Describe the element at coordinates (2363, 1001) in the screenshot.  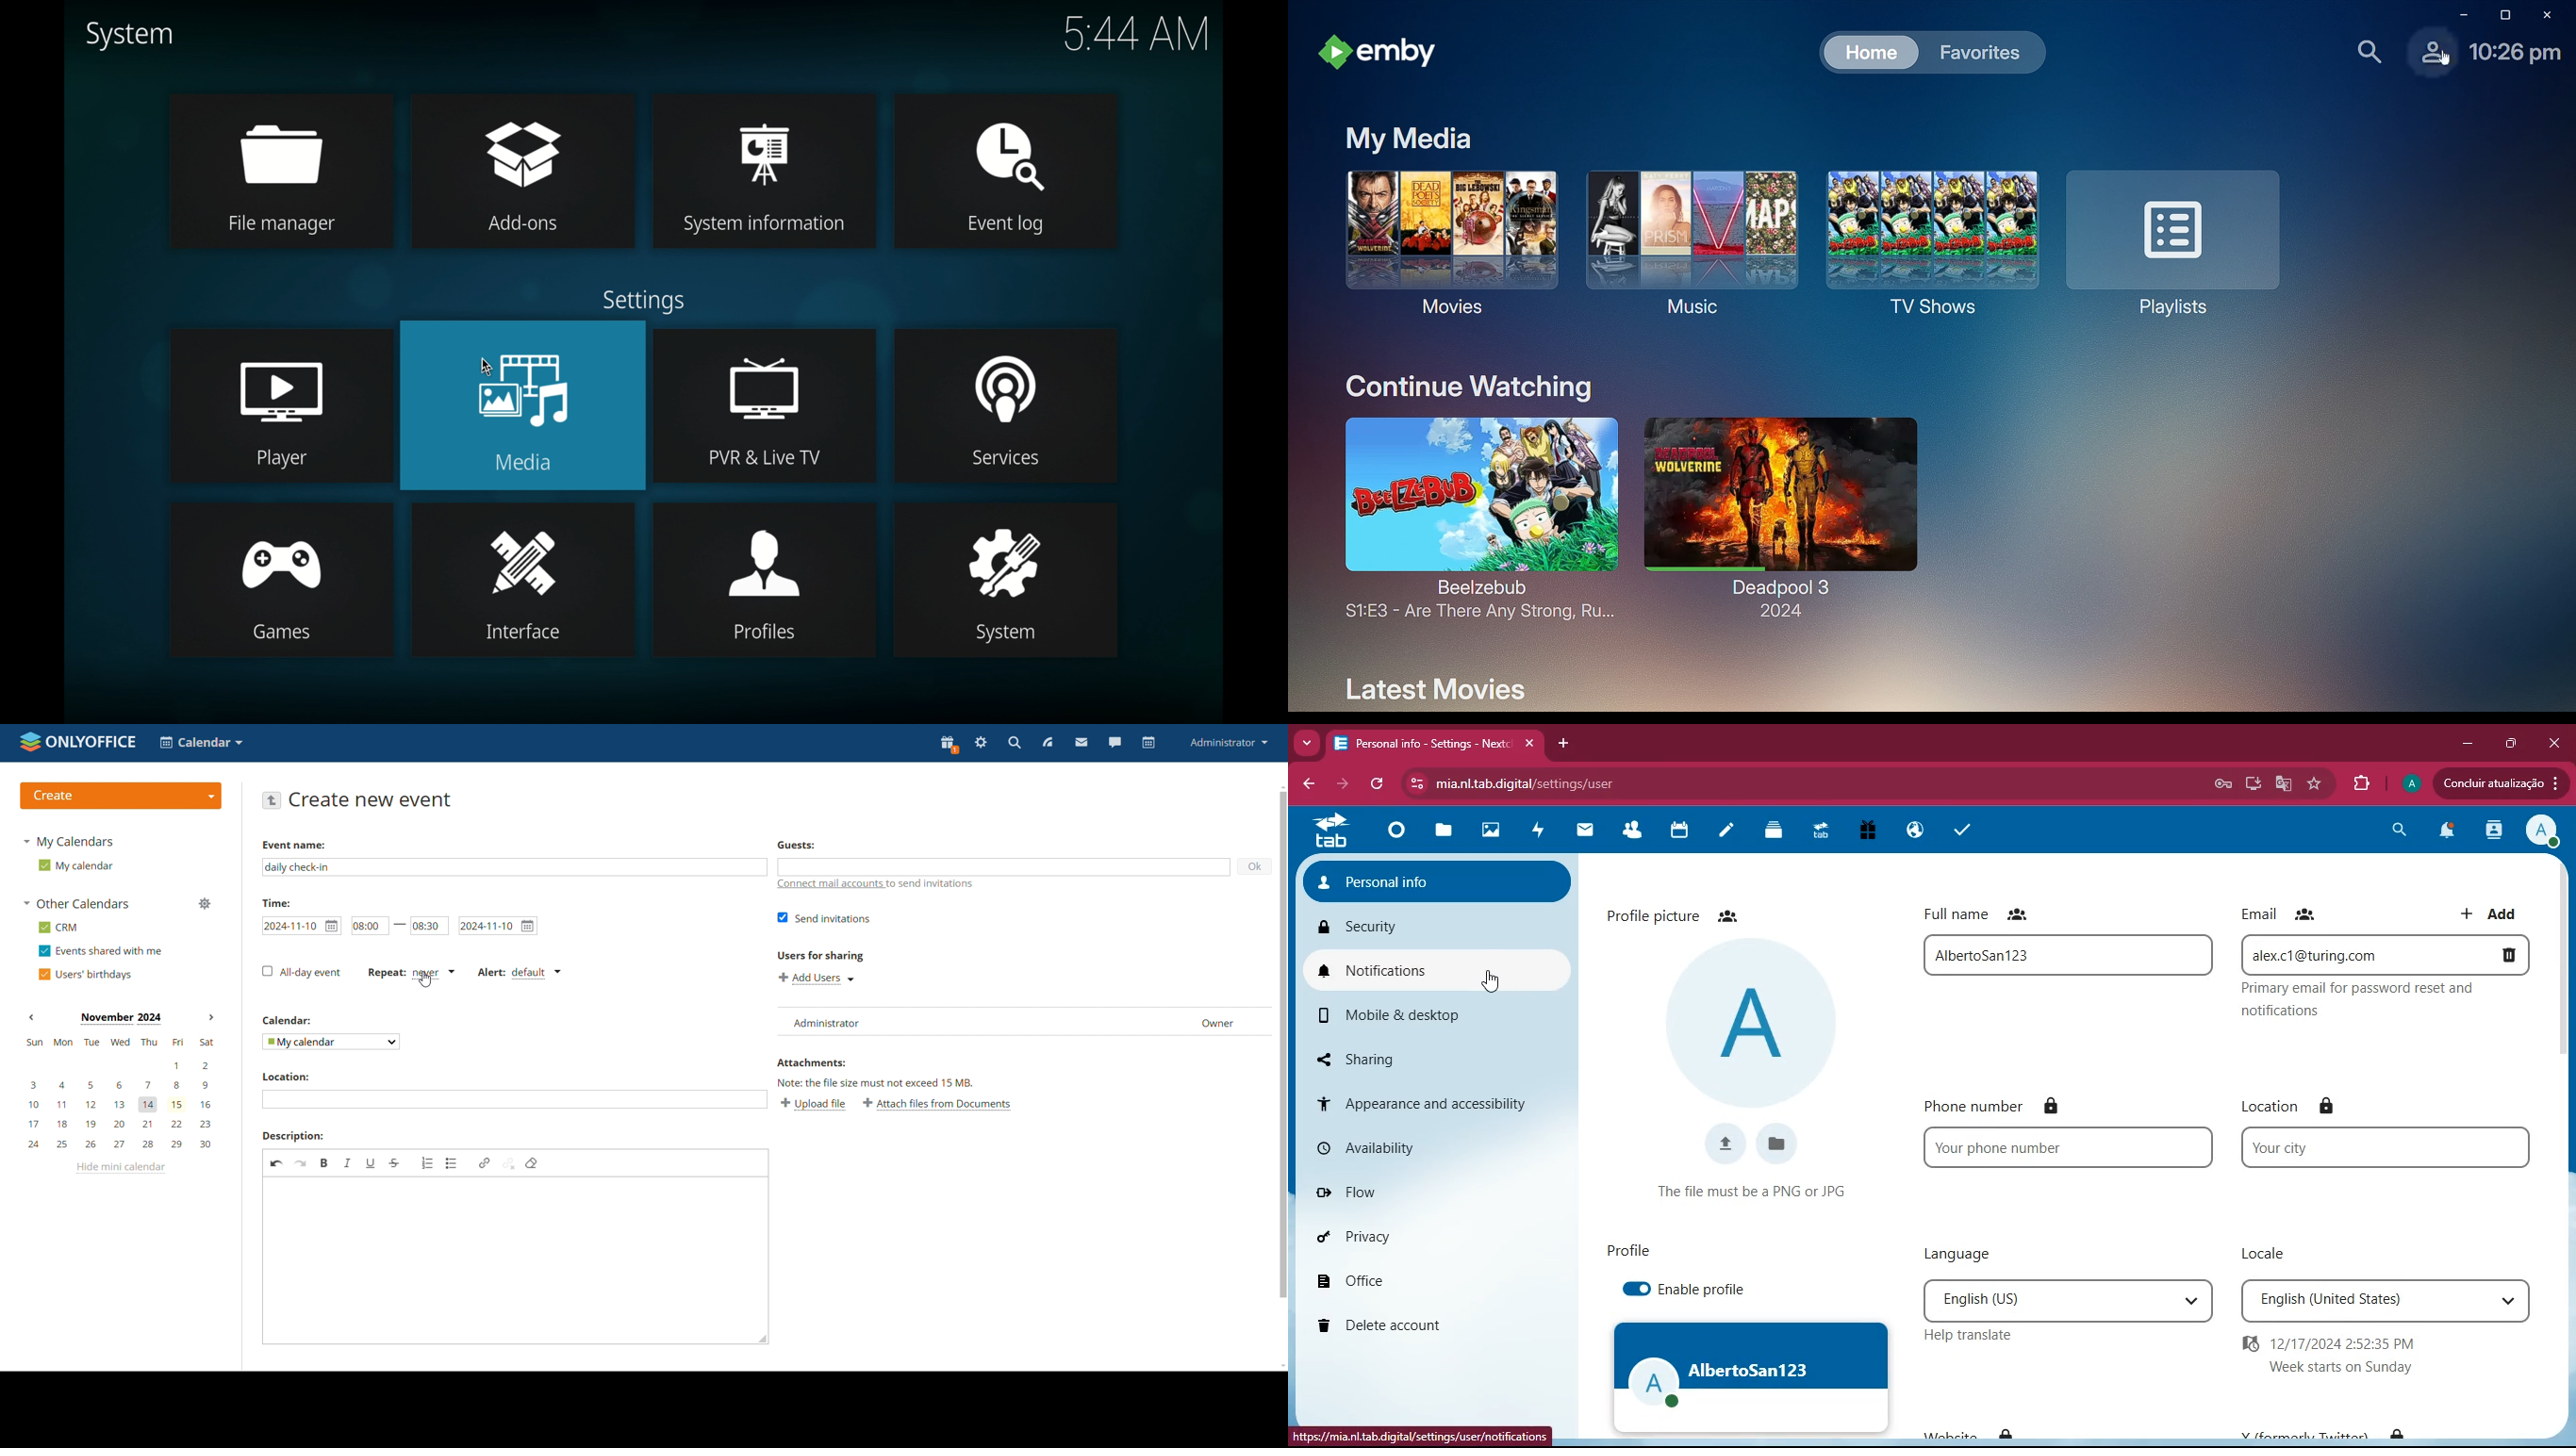
I see `description` at that location.